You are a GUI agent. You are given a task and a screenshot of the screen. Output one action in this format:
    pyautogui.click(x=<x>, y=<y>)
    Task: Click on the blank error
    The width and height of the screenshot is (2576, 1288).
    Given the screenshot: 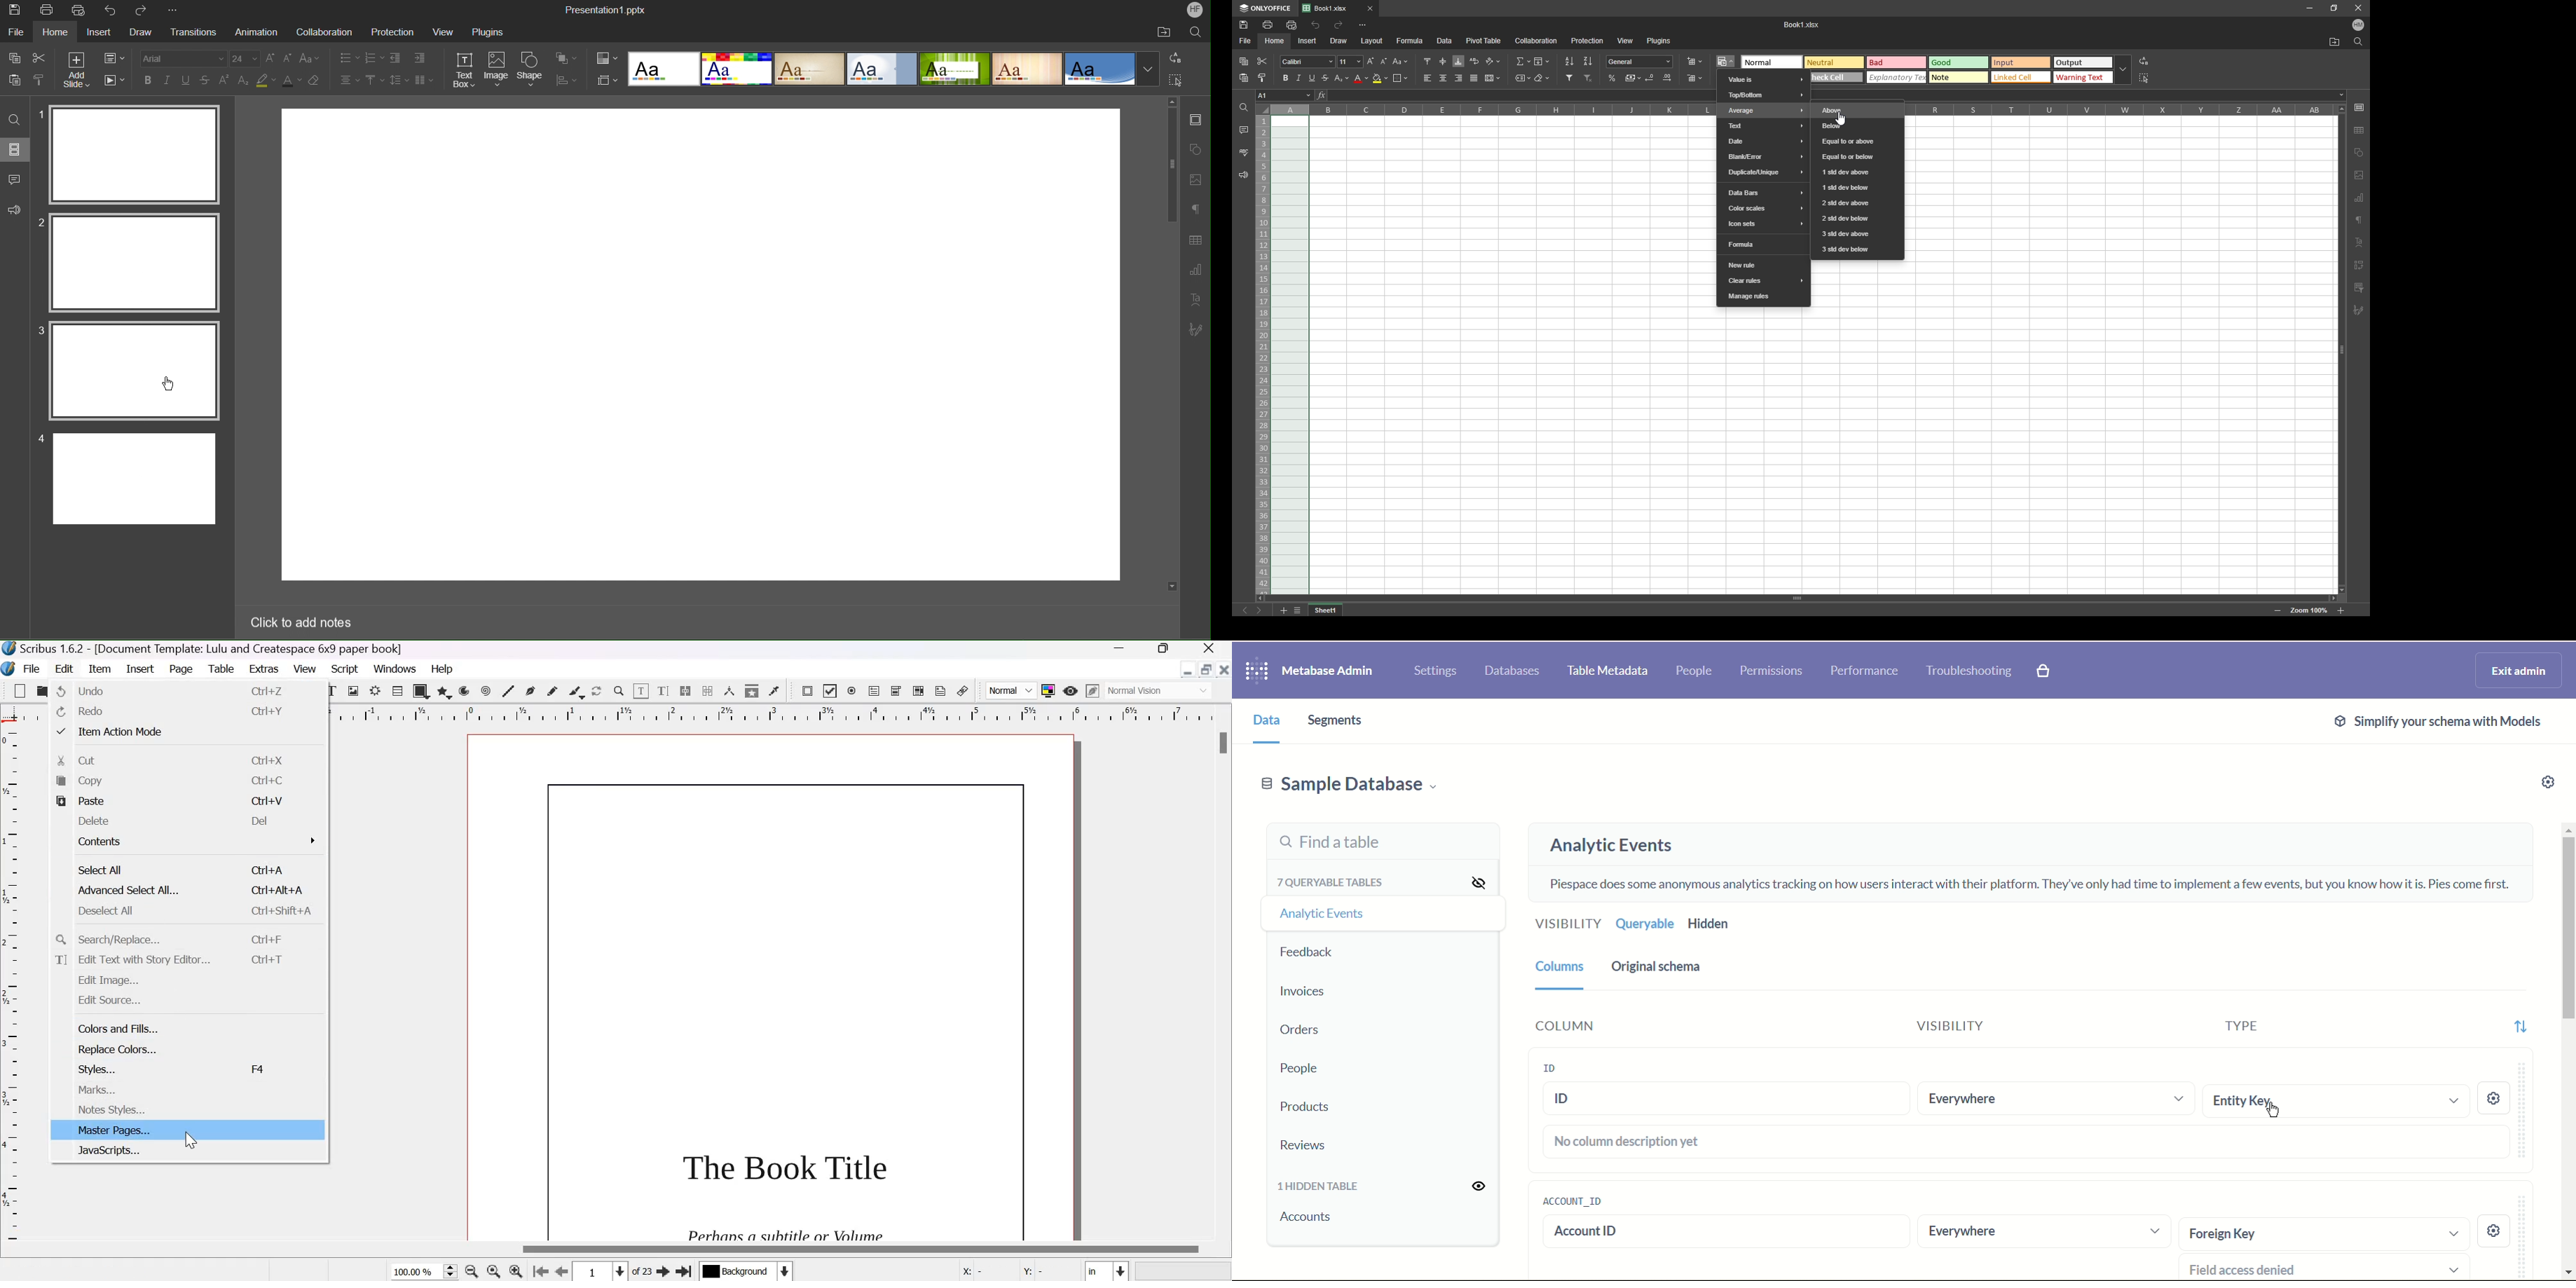 What is the action you would take?
    pyautogui.click(x=1763, y=157)
    